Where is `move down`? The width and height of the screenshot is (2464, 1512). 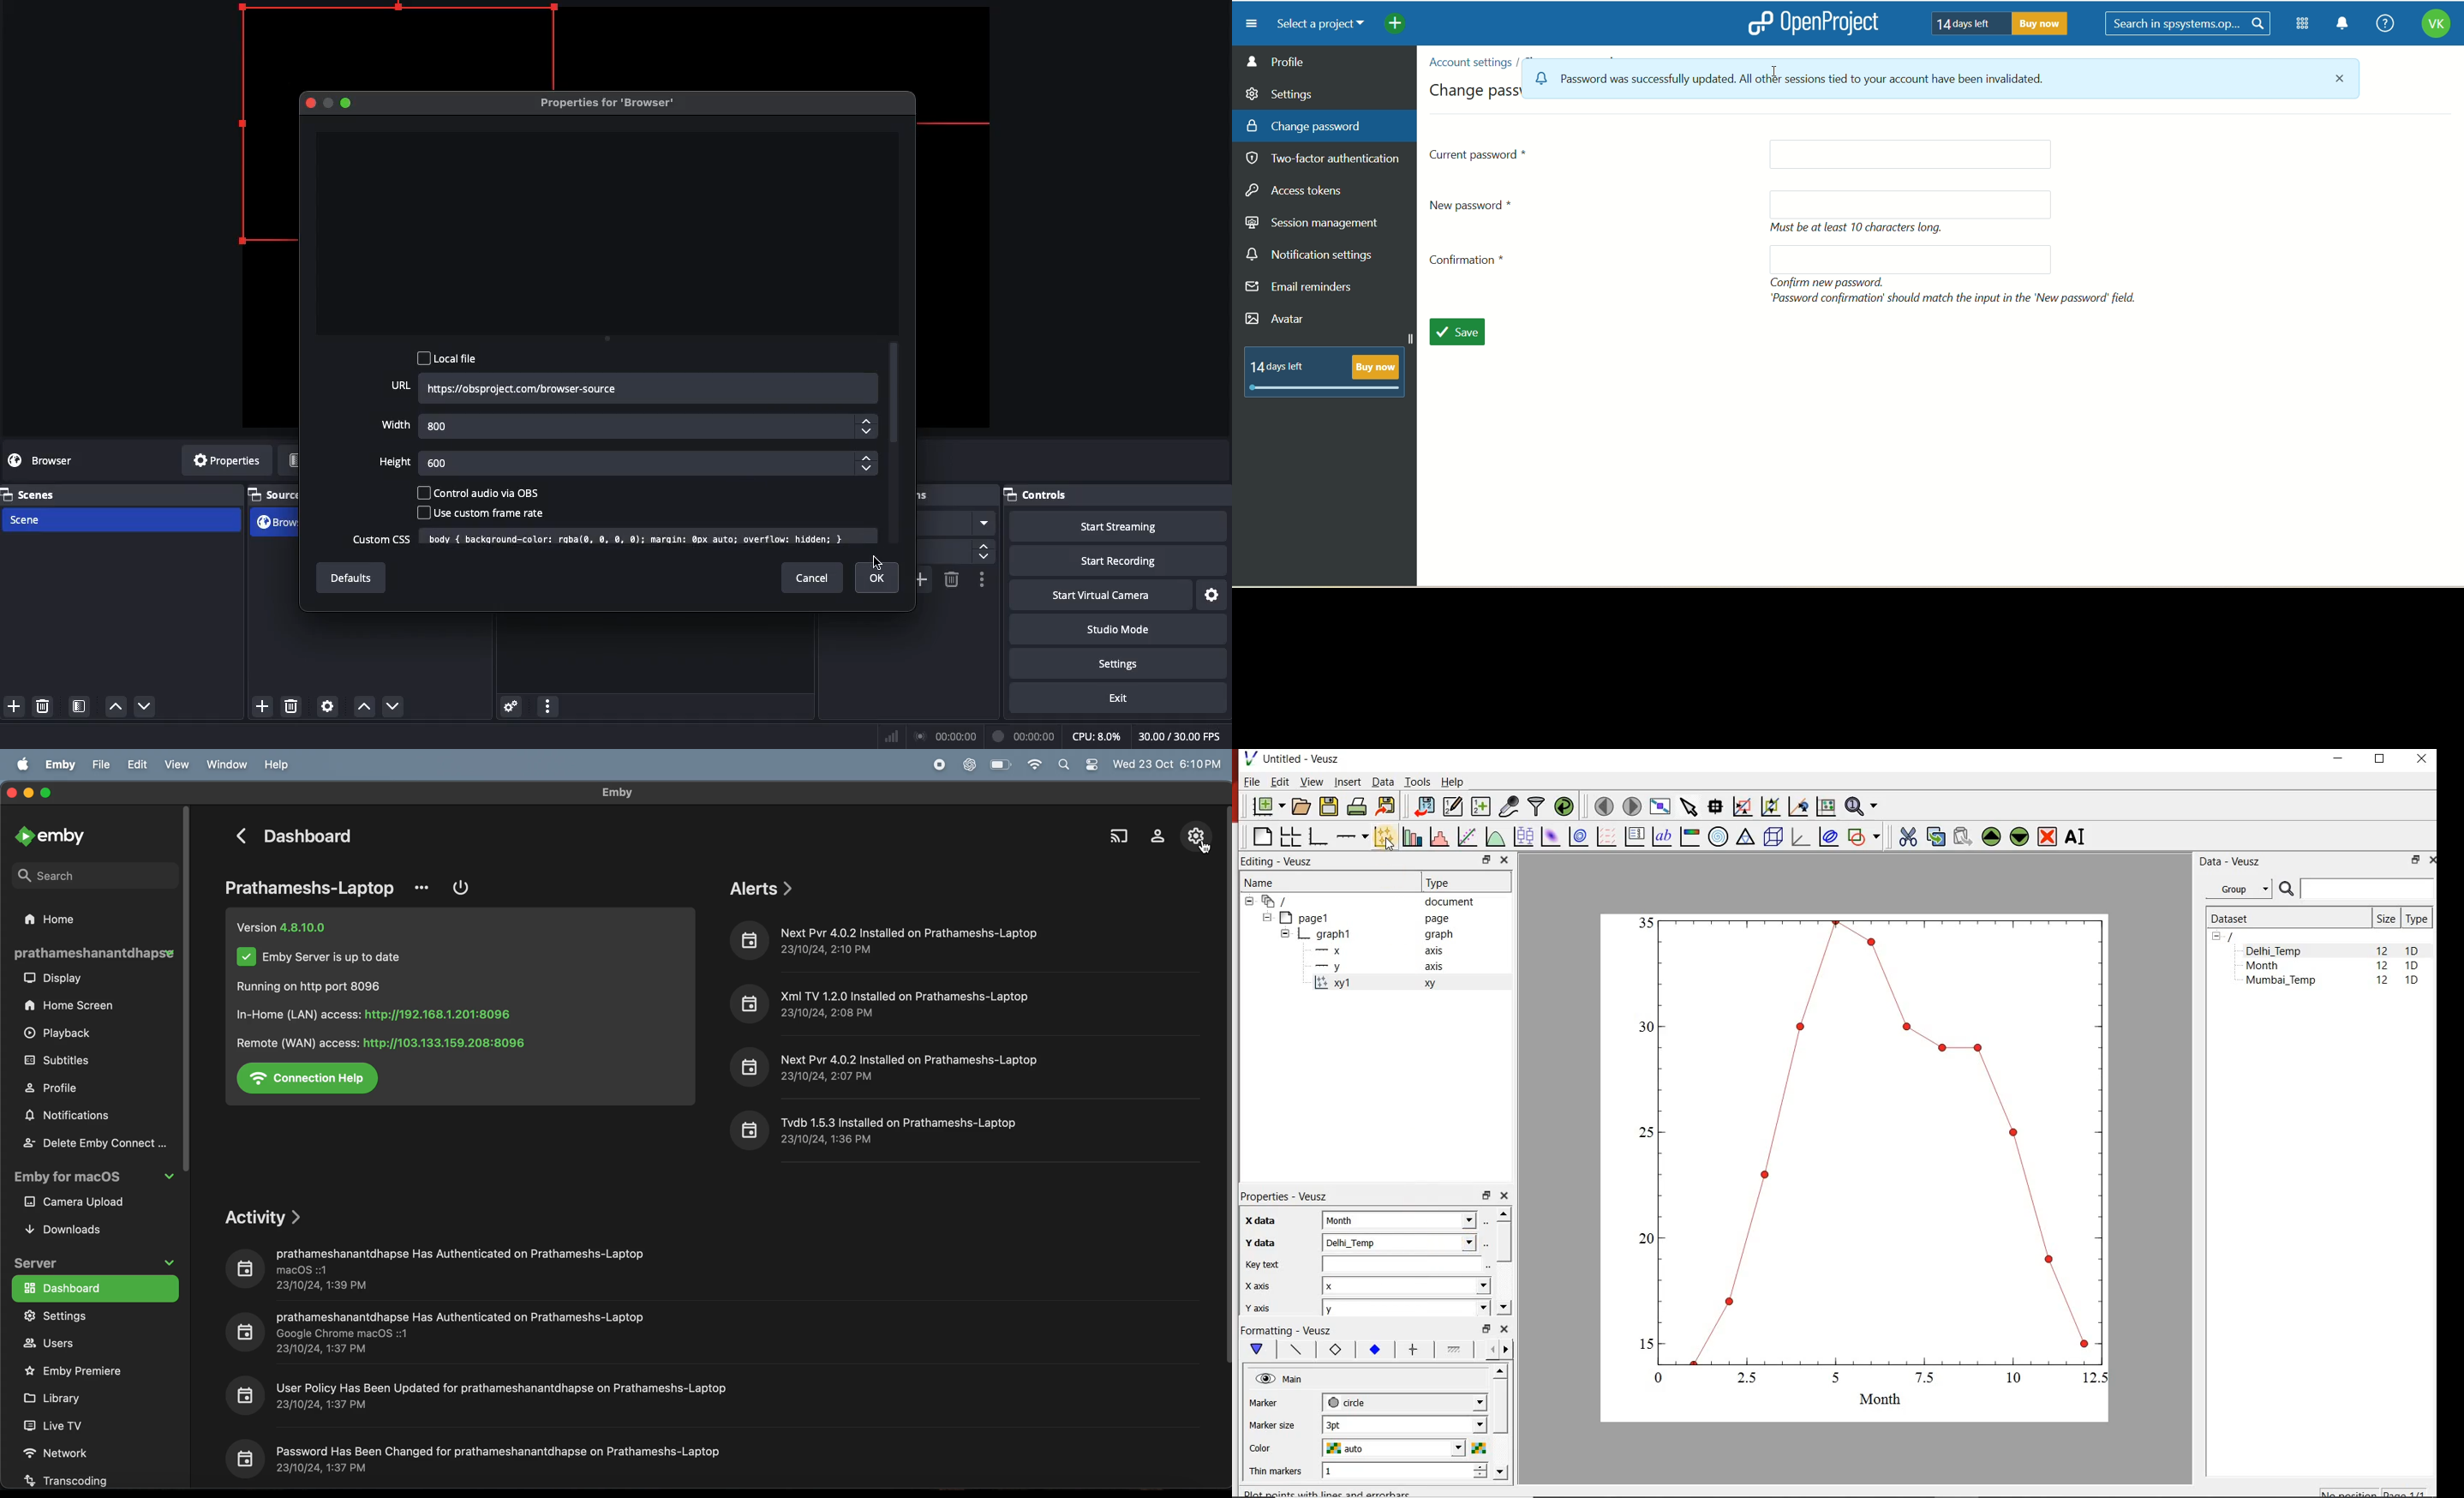
move down is located at coordinates (150, 704).